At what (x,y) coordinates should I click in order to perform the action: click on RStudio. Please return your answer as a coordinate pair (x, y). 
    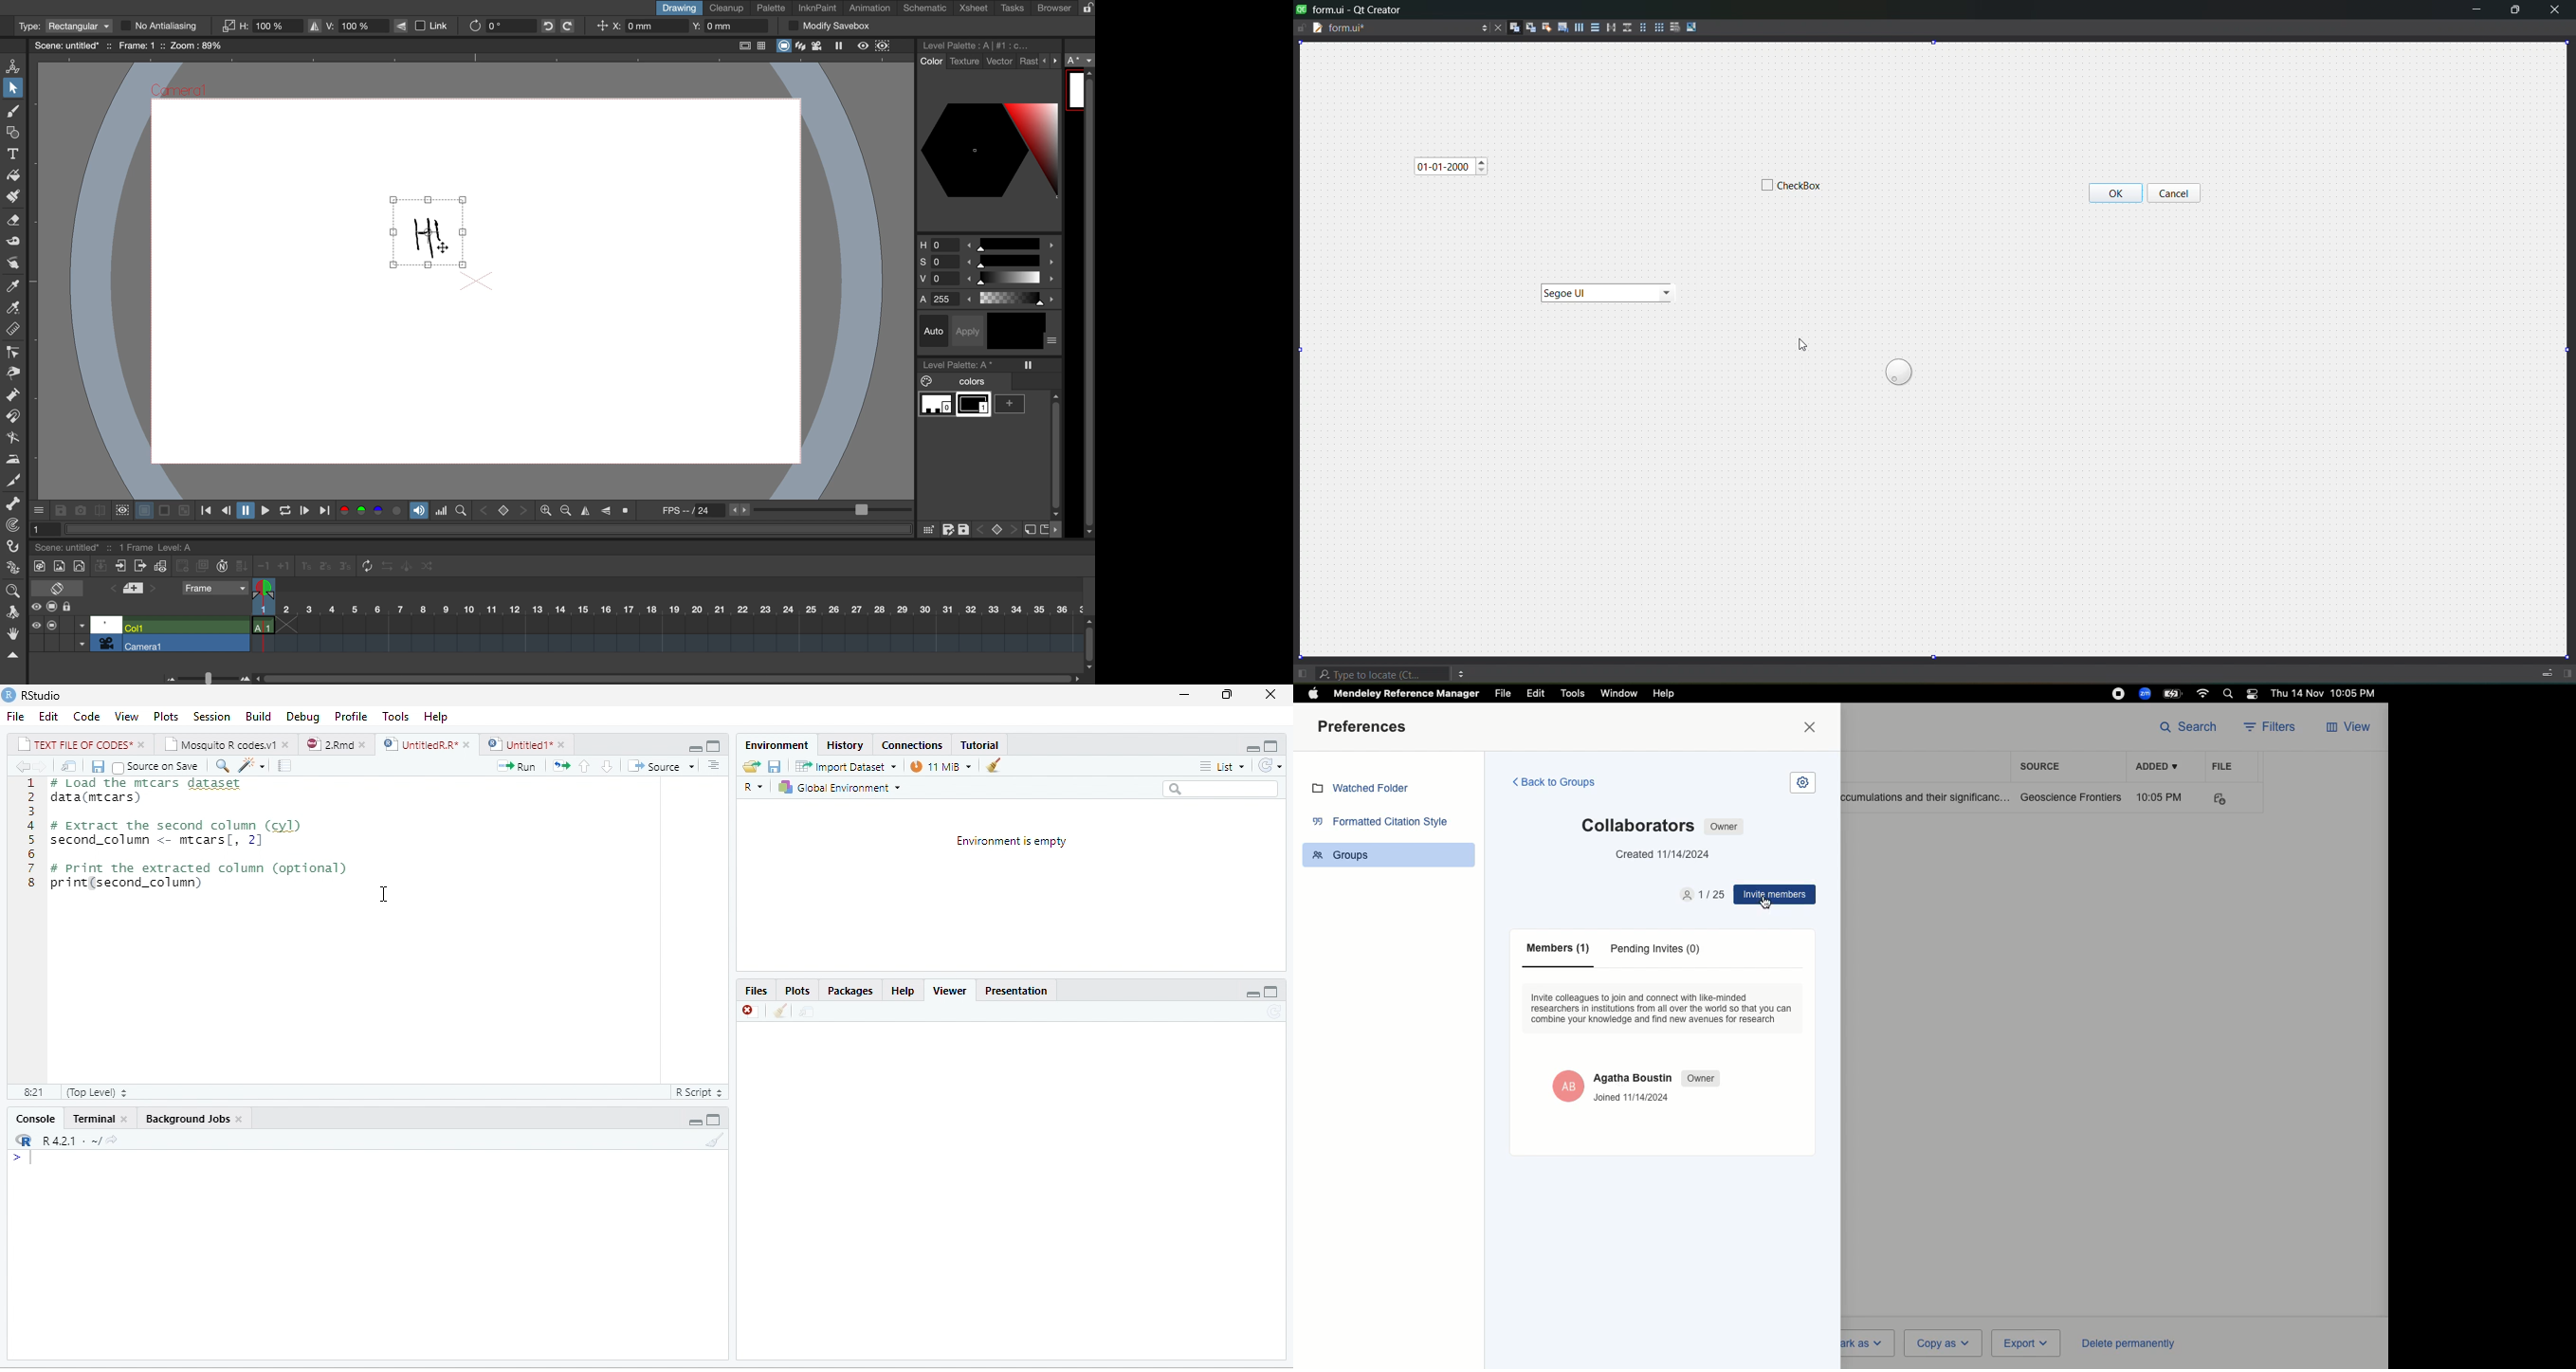
    Looking at the image, I should click on (47, 696).